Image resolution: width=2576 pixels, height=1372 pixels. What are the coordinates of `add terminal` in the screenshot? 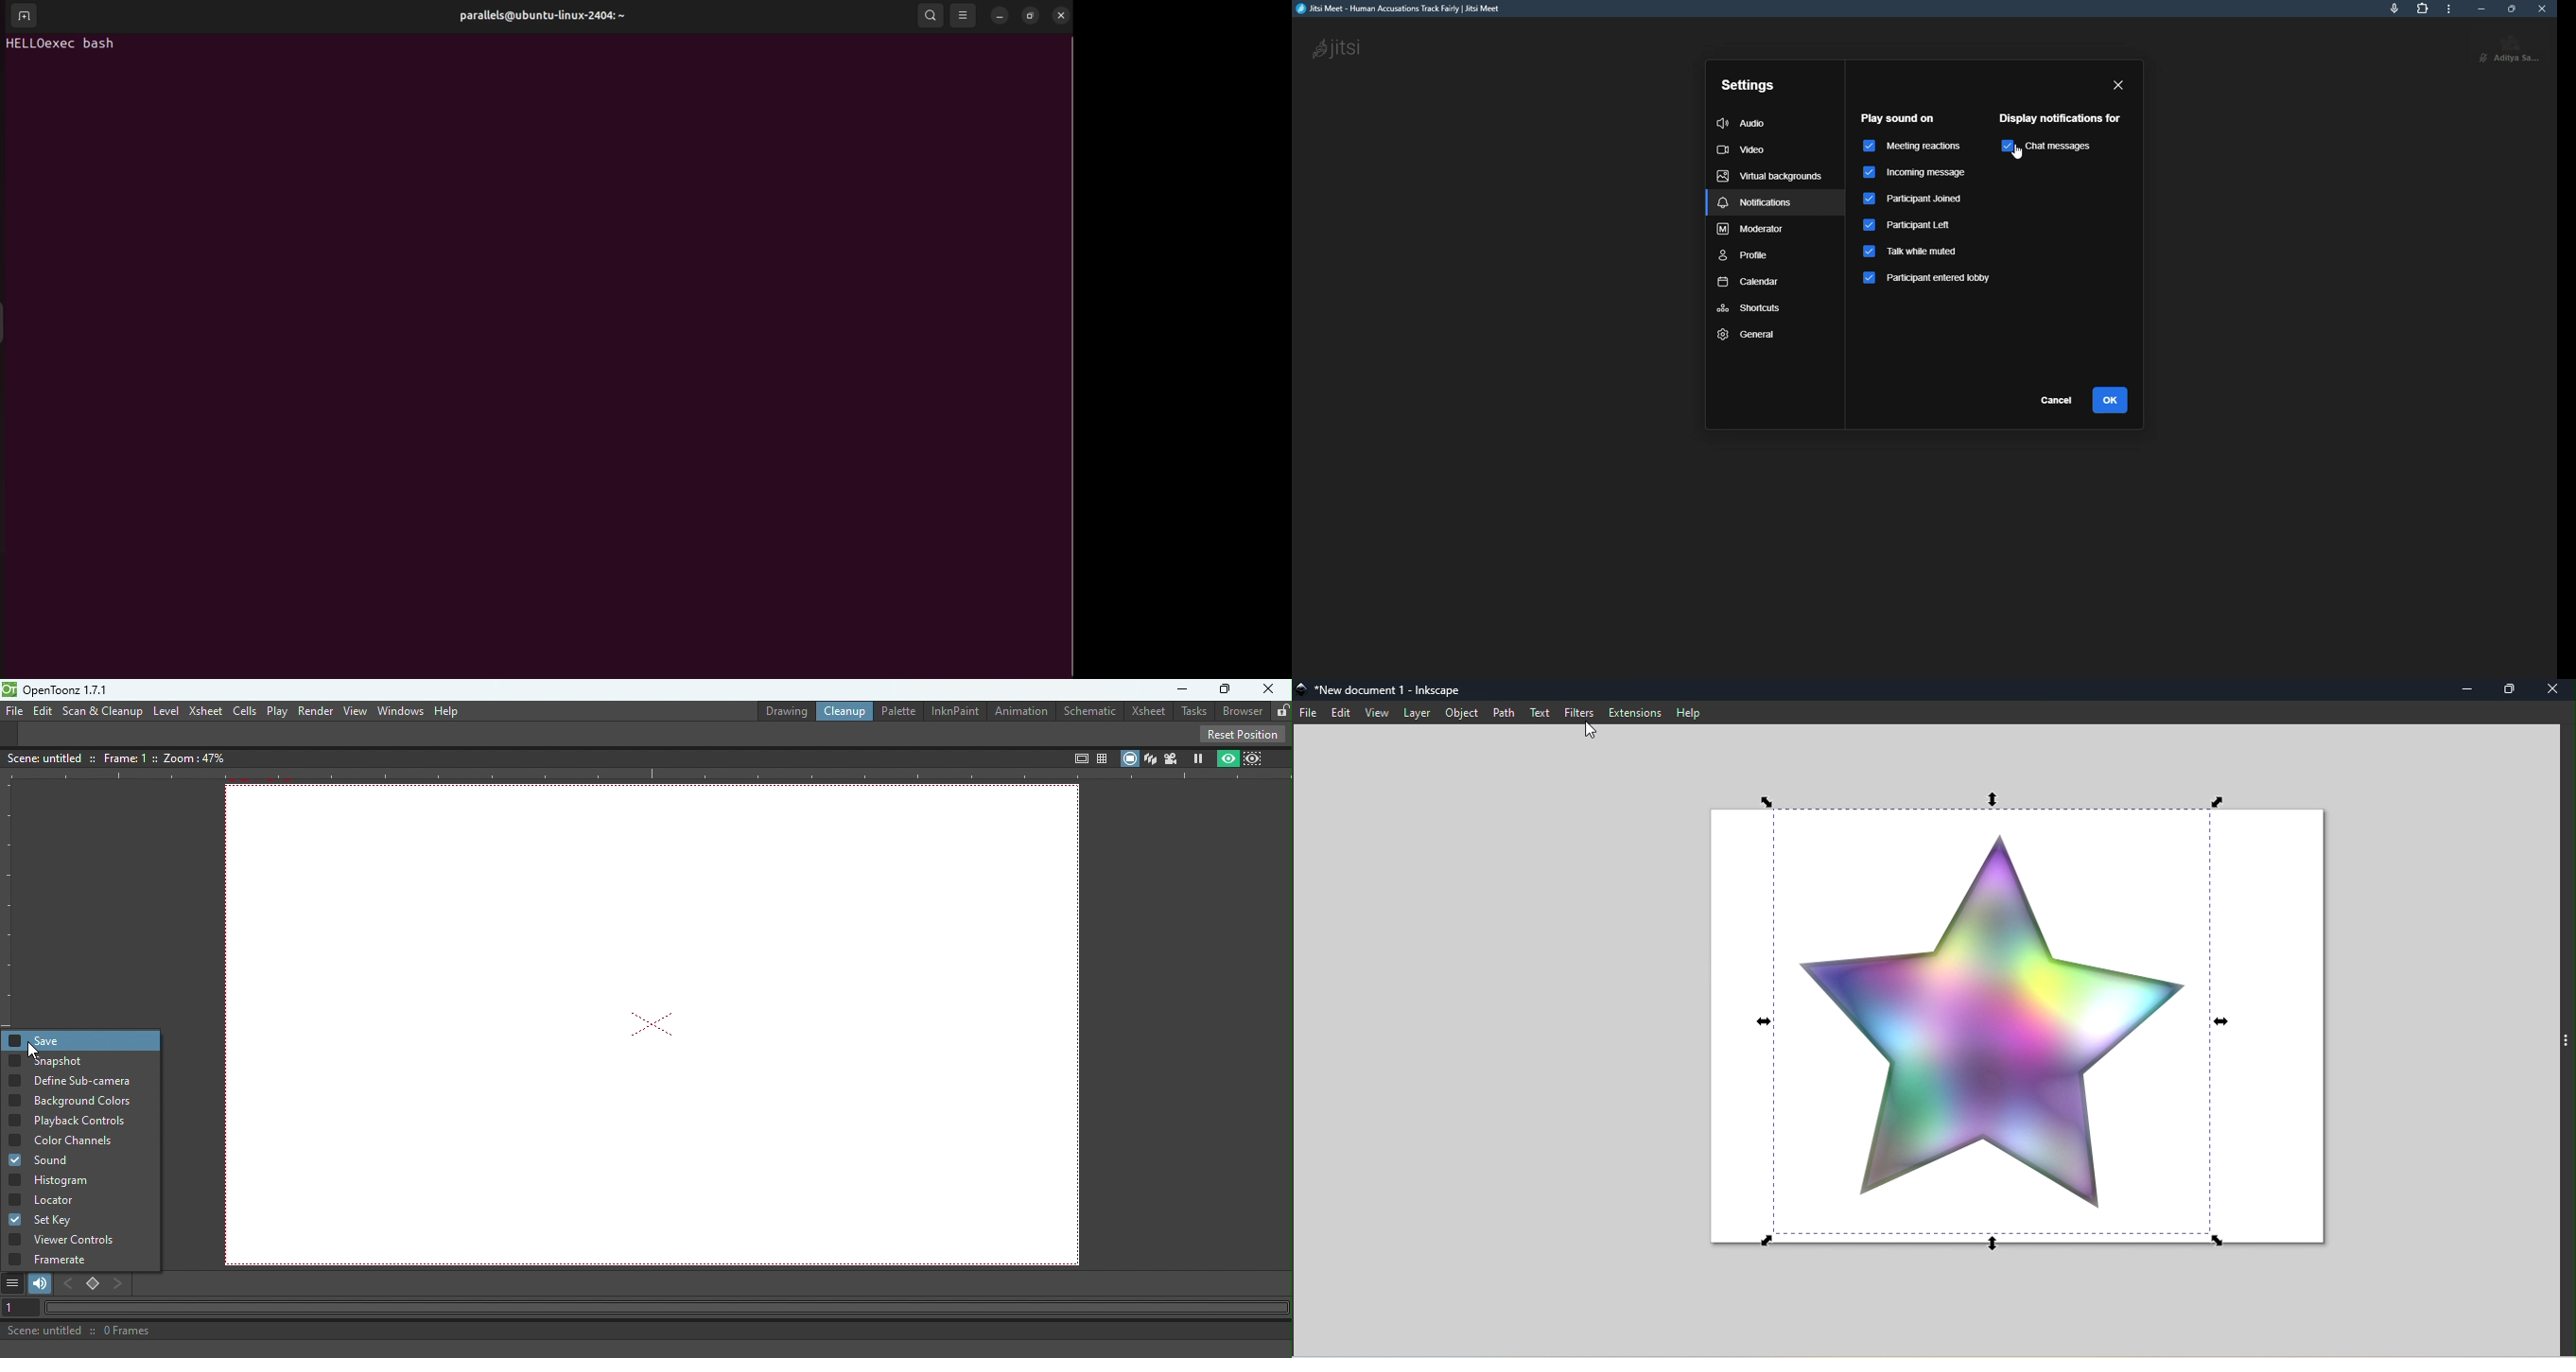 It's located at (25, 17).